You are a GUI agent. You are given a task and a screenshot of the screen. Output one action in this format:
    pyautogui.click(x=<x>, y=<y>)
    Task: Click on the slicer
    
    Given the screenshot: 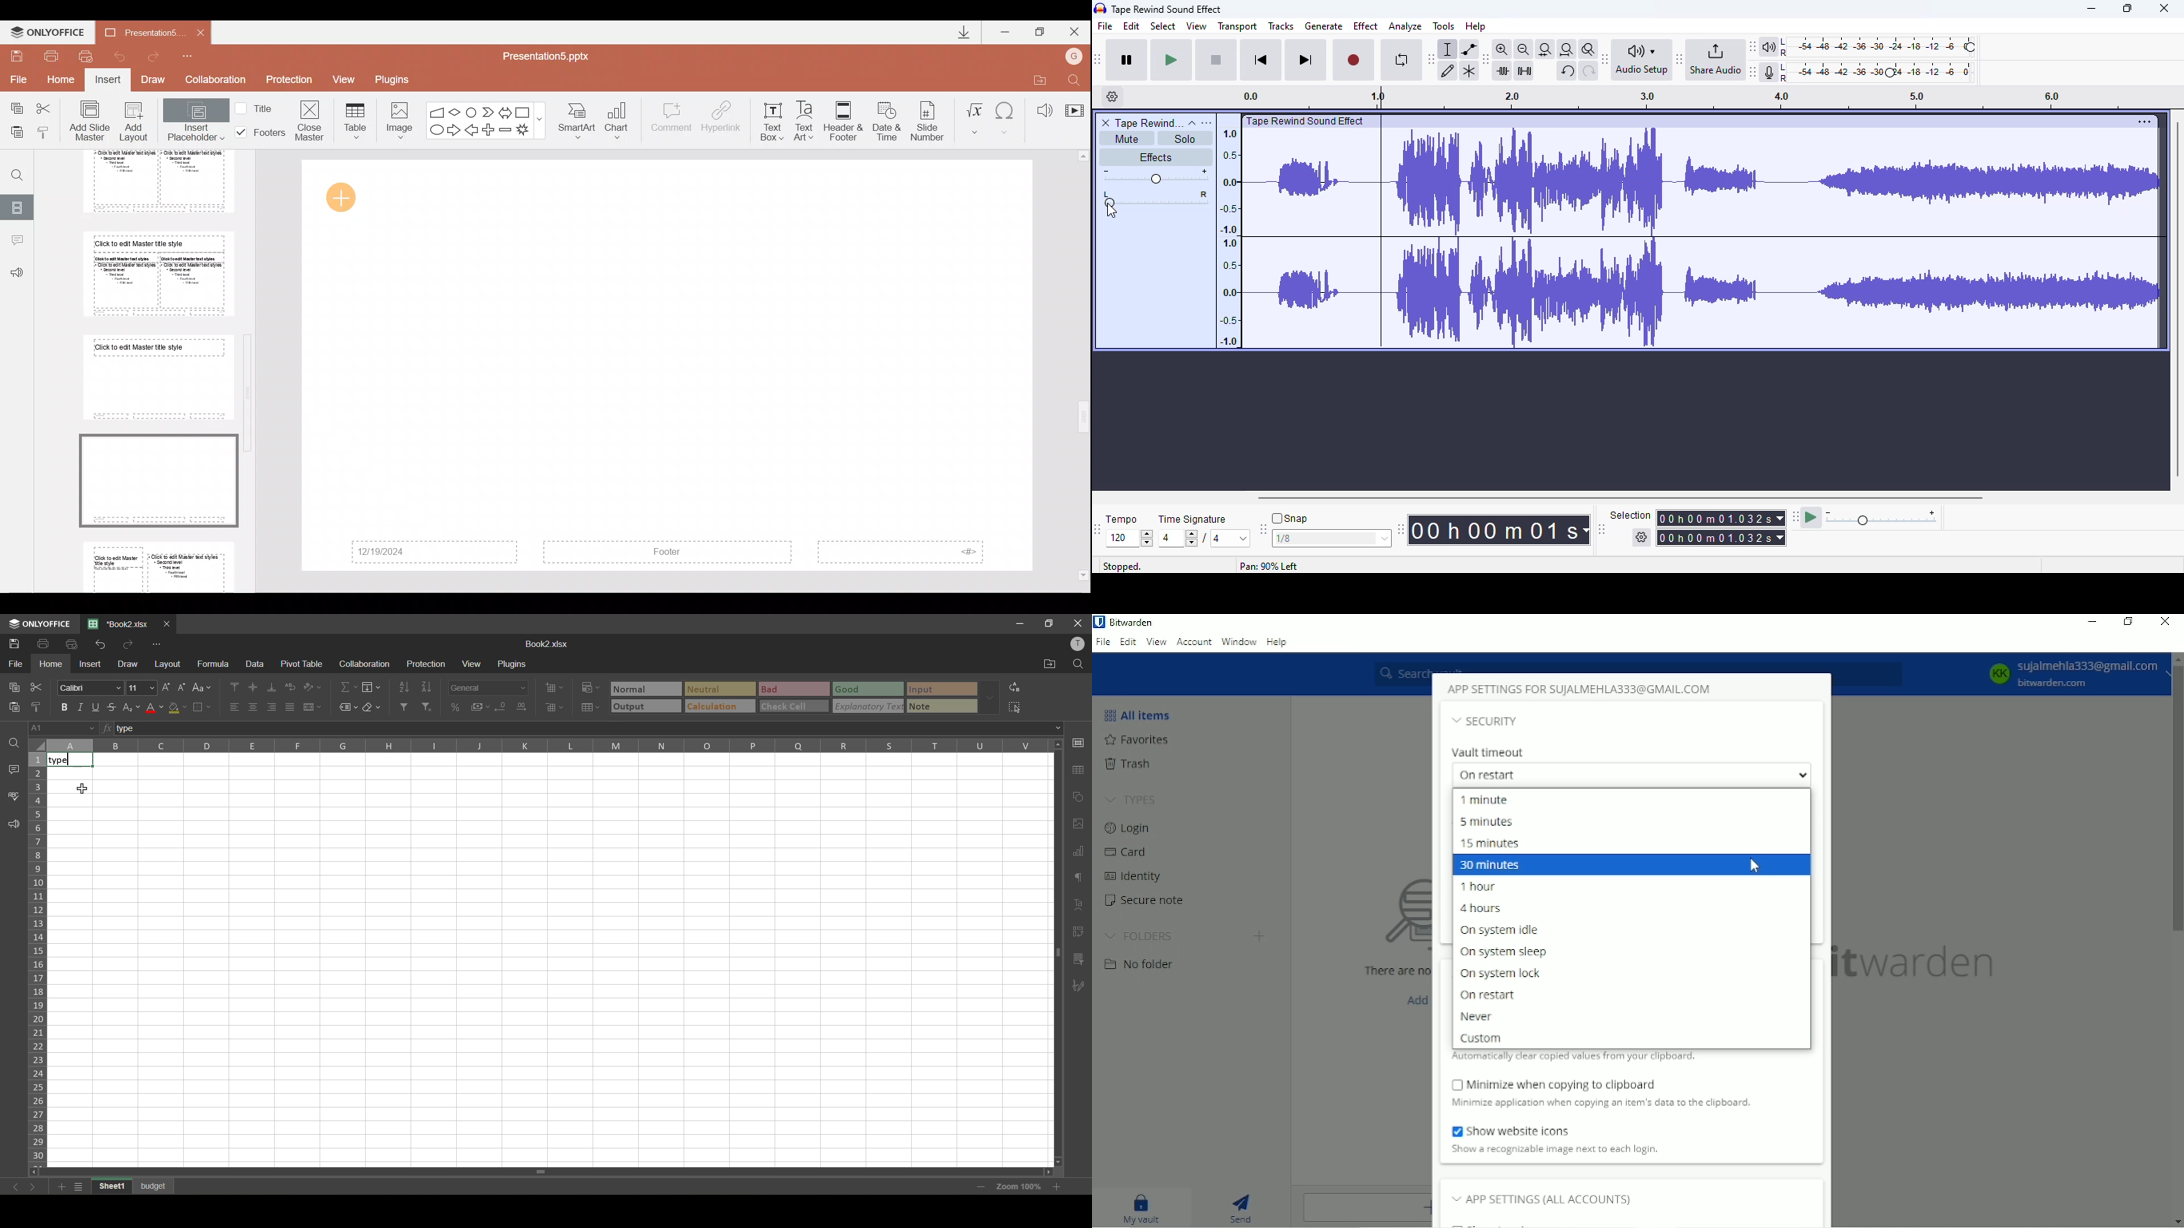 What is the action you would take?
    pyautogui.click(x=1079, y=960)
    